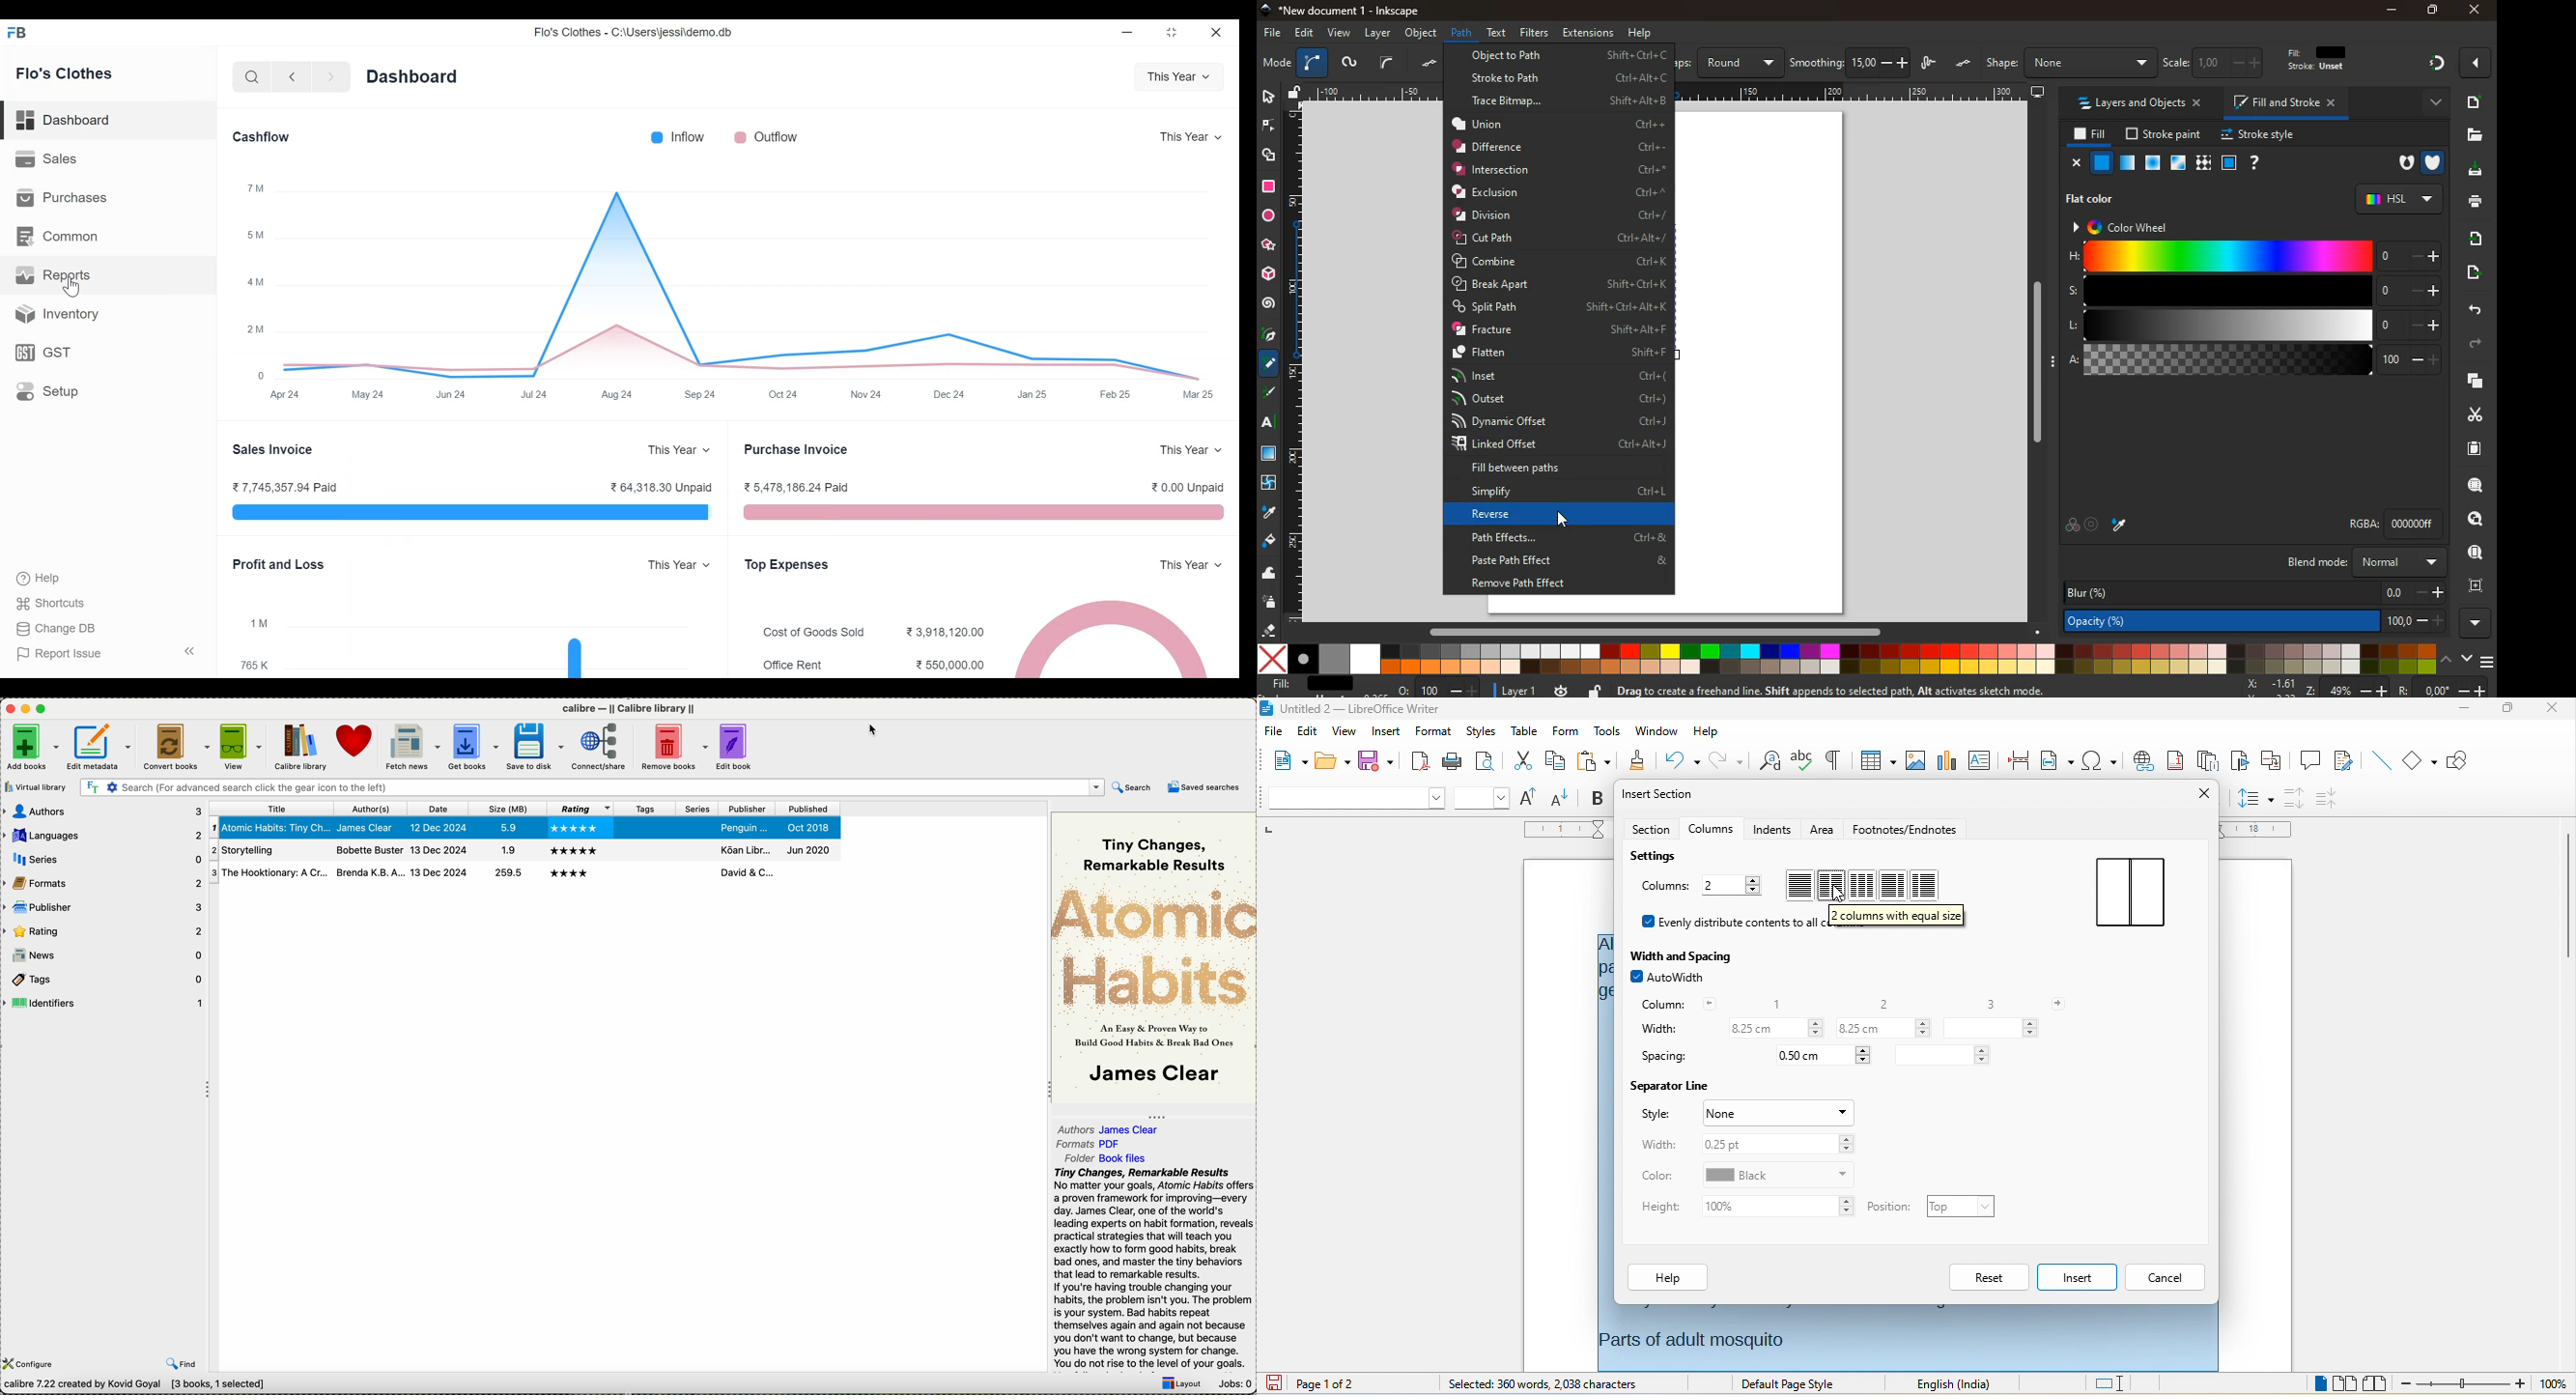 The width and height of the screenshot is (2576, 1400). I want to click on fill and stroke, so click(2287, 102).